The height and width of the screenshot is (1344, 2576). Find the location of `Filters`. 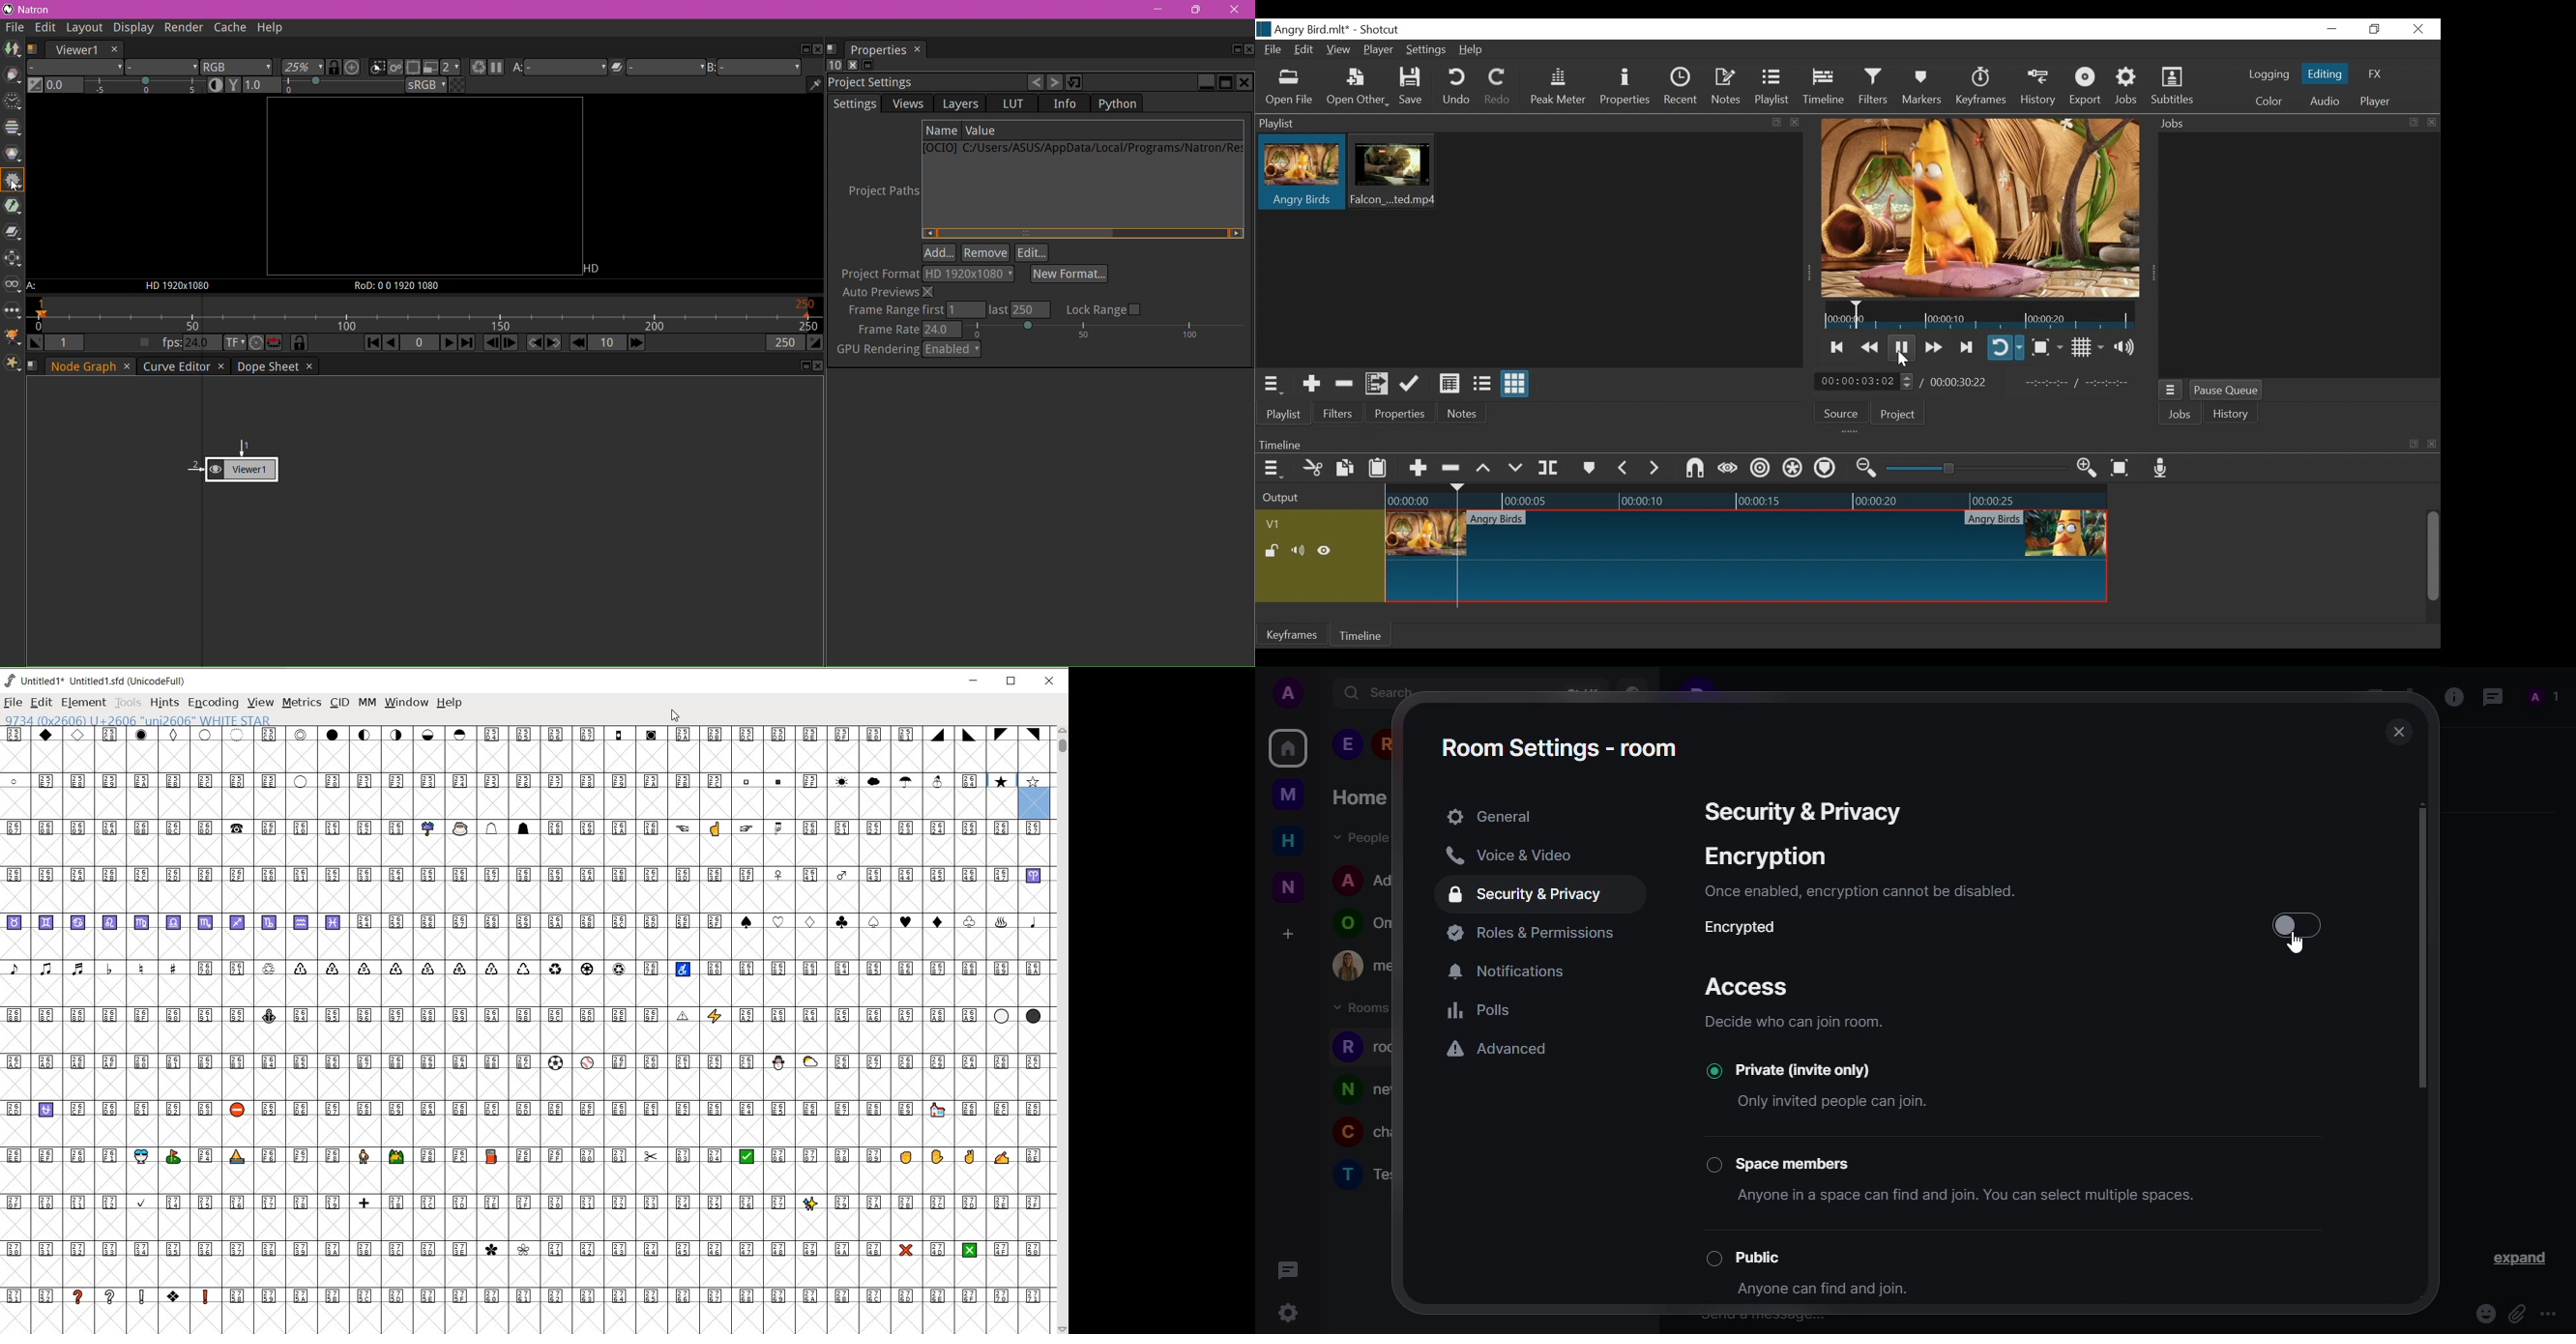

Filters is located at coordinates (1340, 414).